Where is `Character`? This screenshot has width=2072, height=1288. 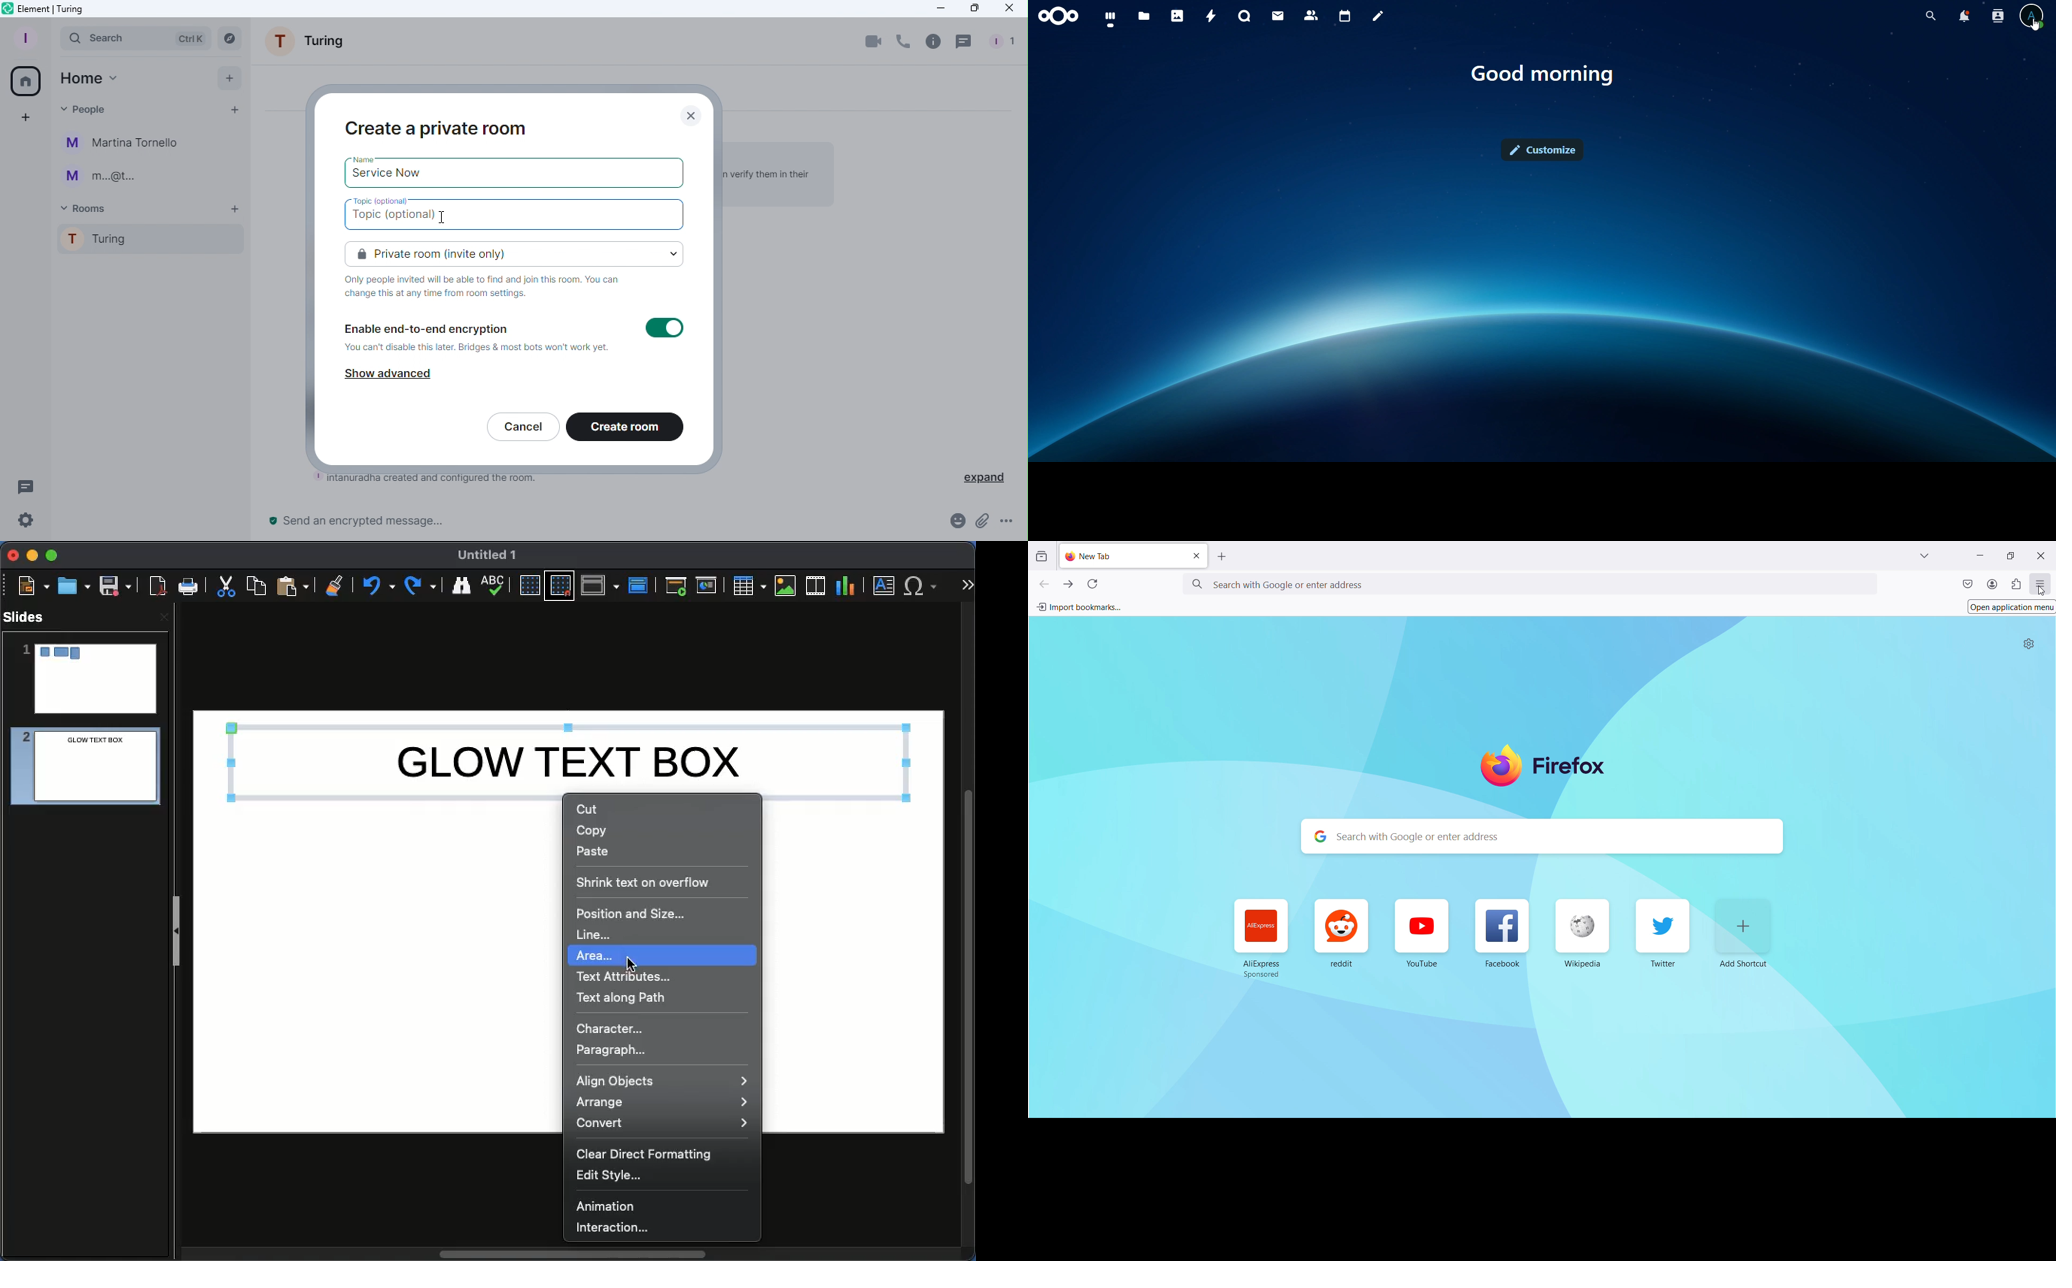 Character is located at coordinates (609, 1028).